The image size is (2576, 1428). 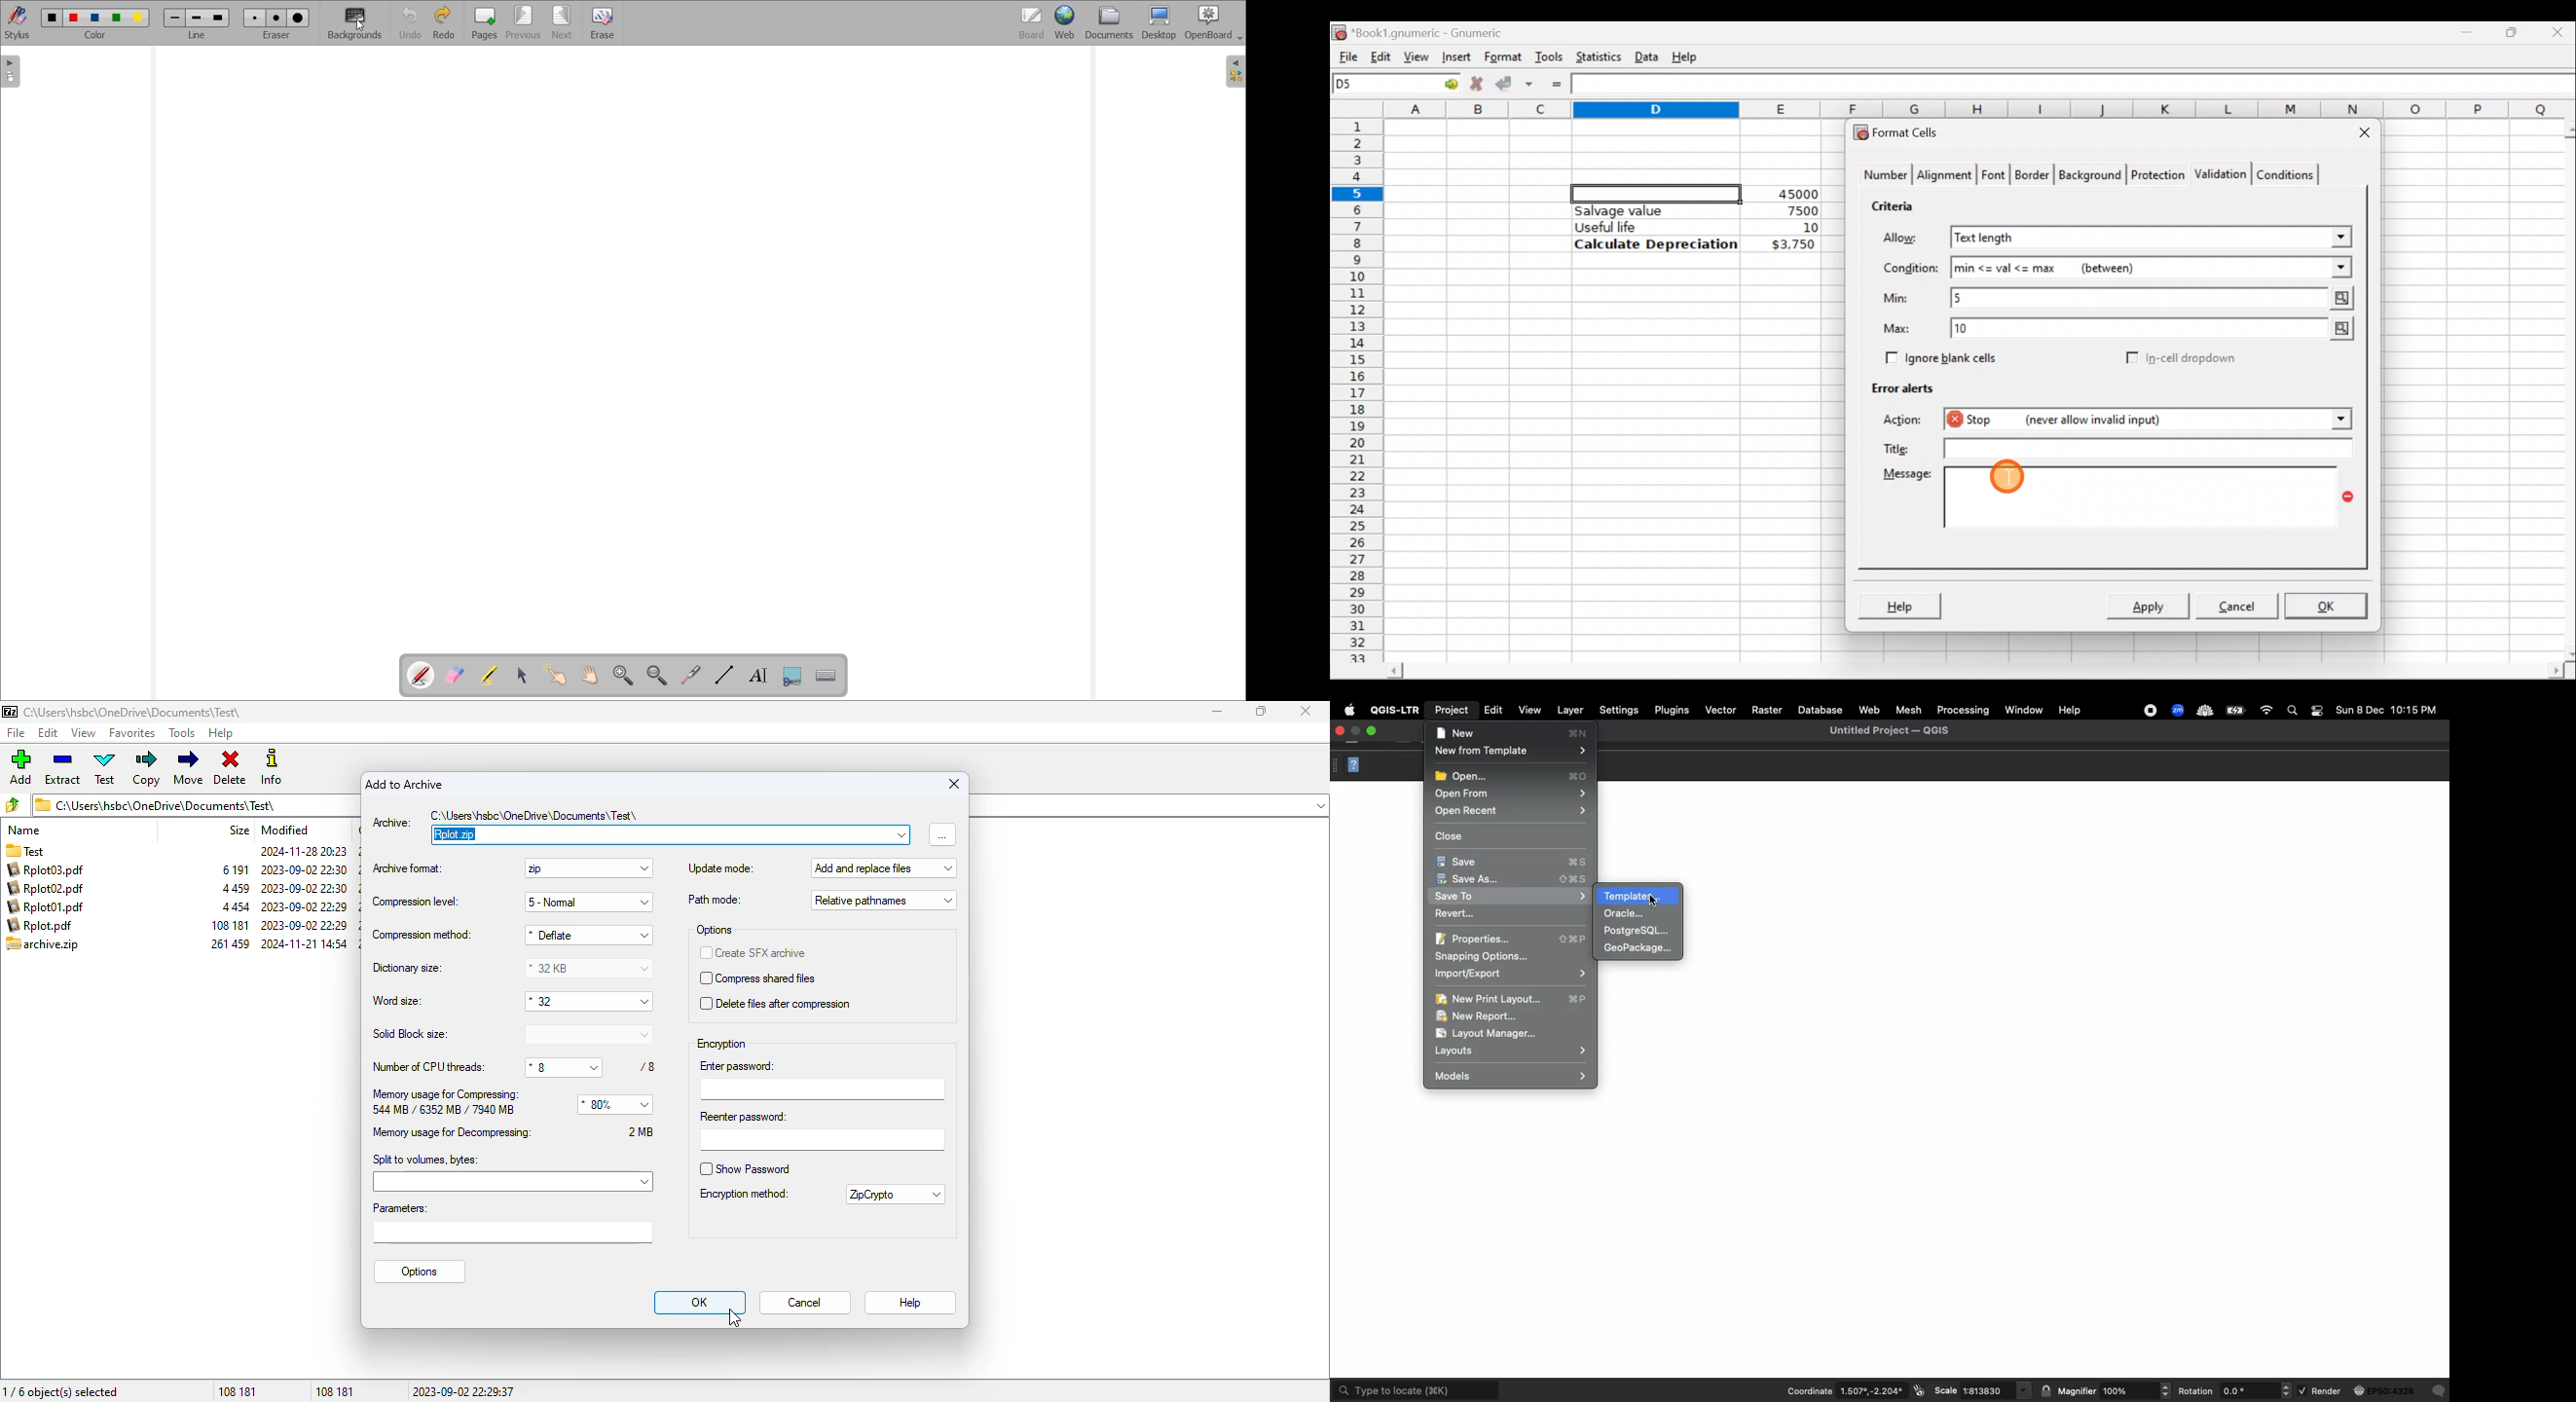 I want to click on tools, so click(x=183, y=733).